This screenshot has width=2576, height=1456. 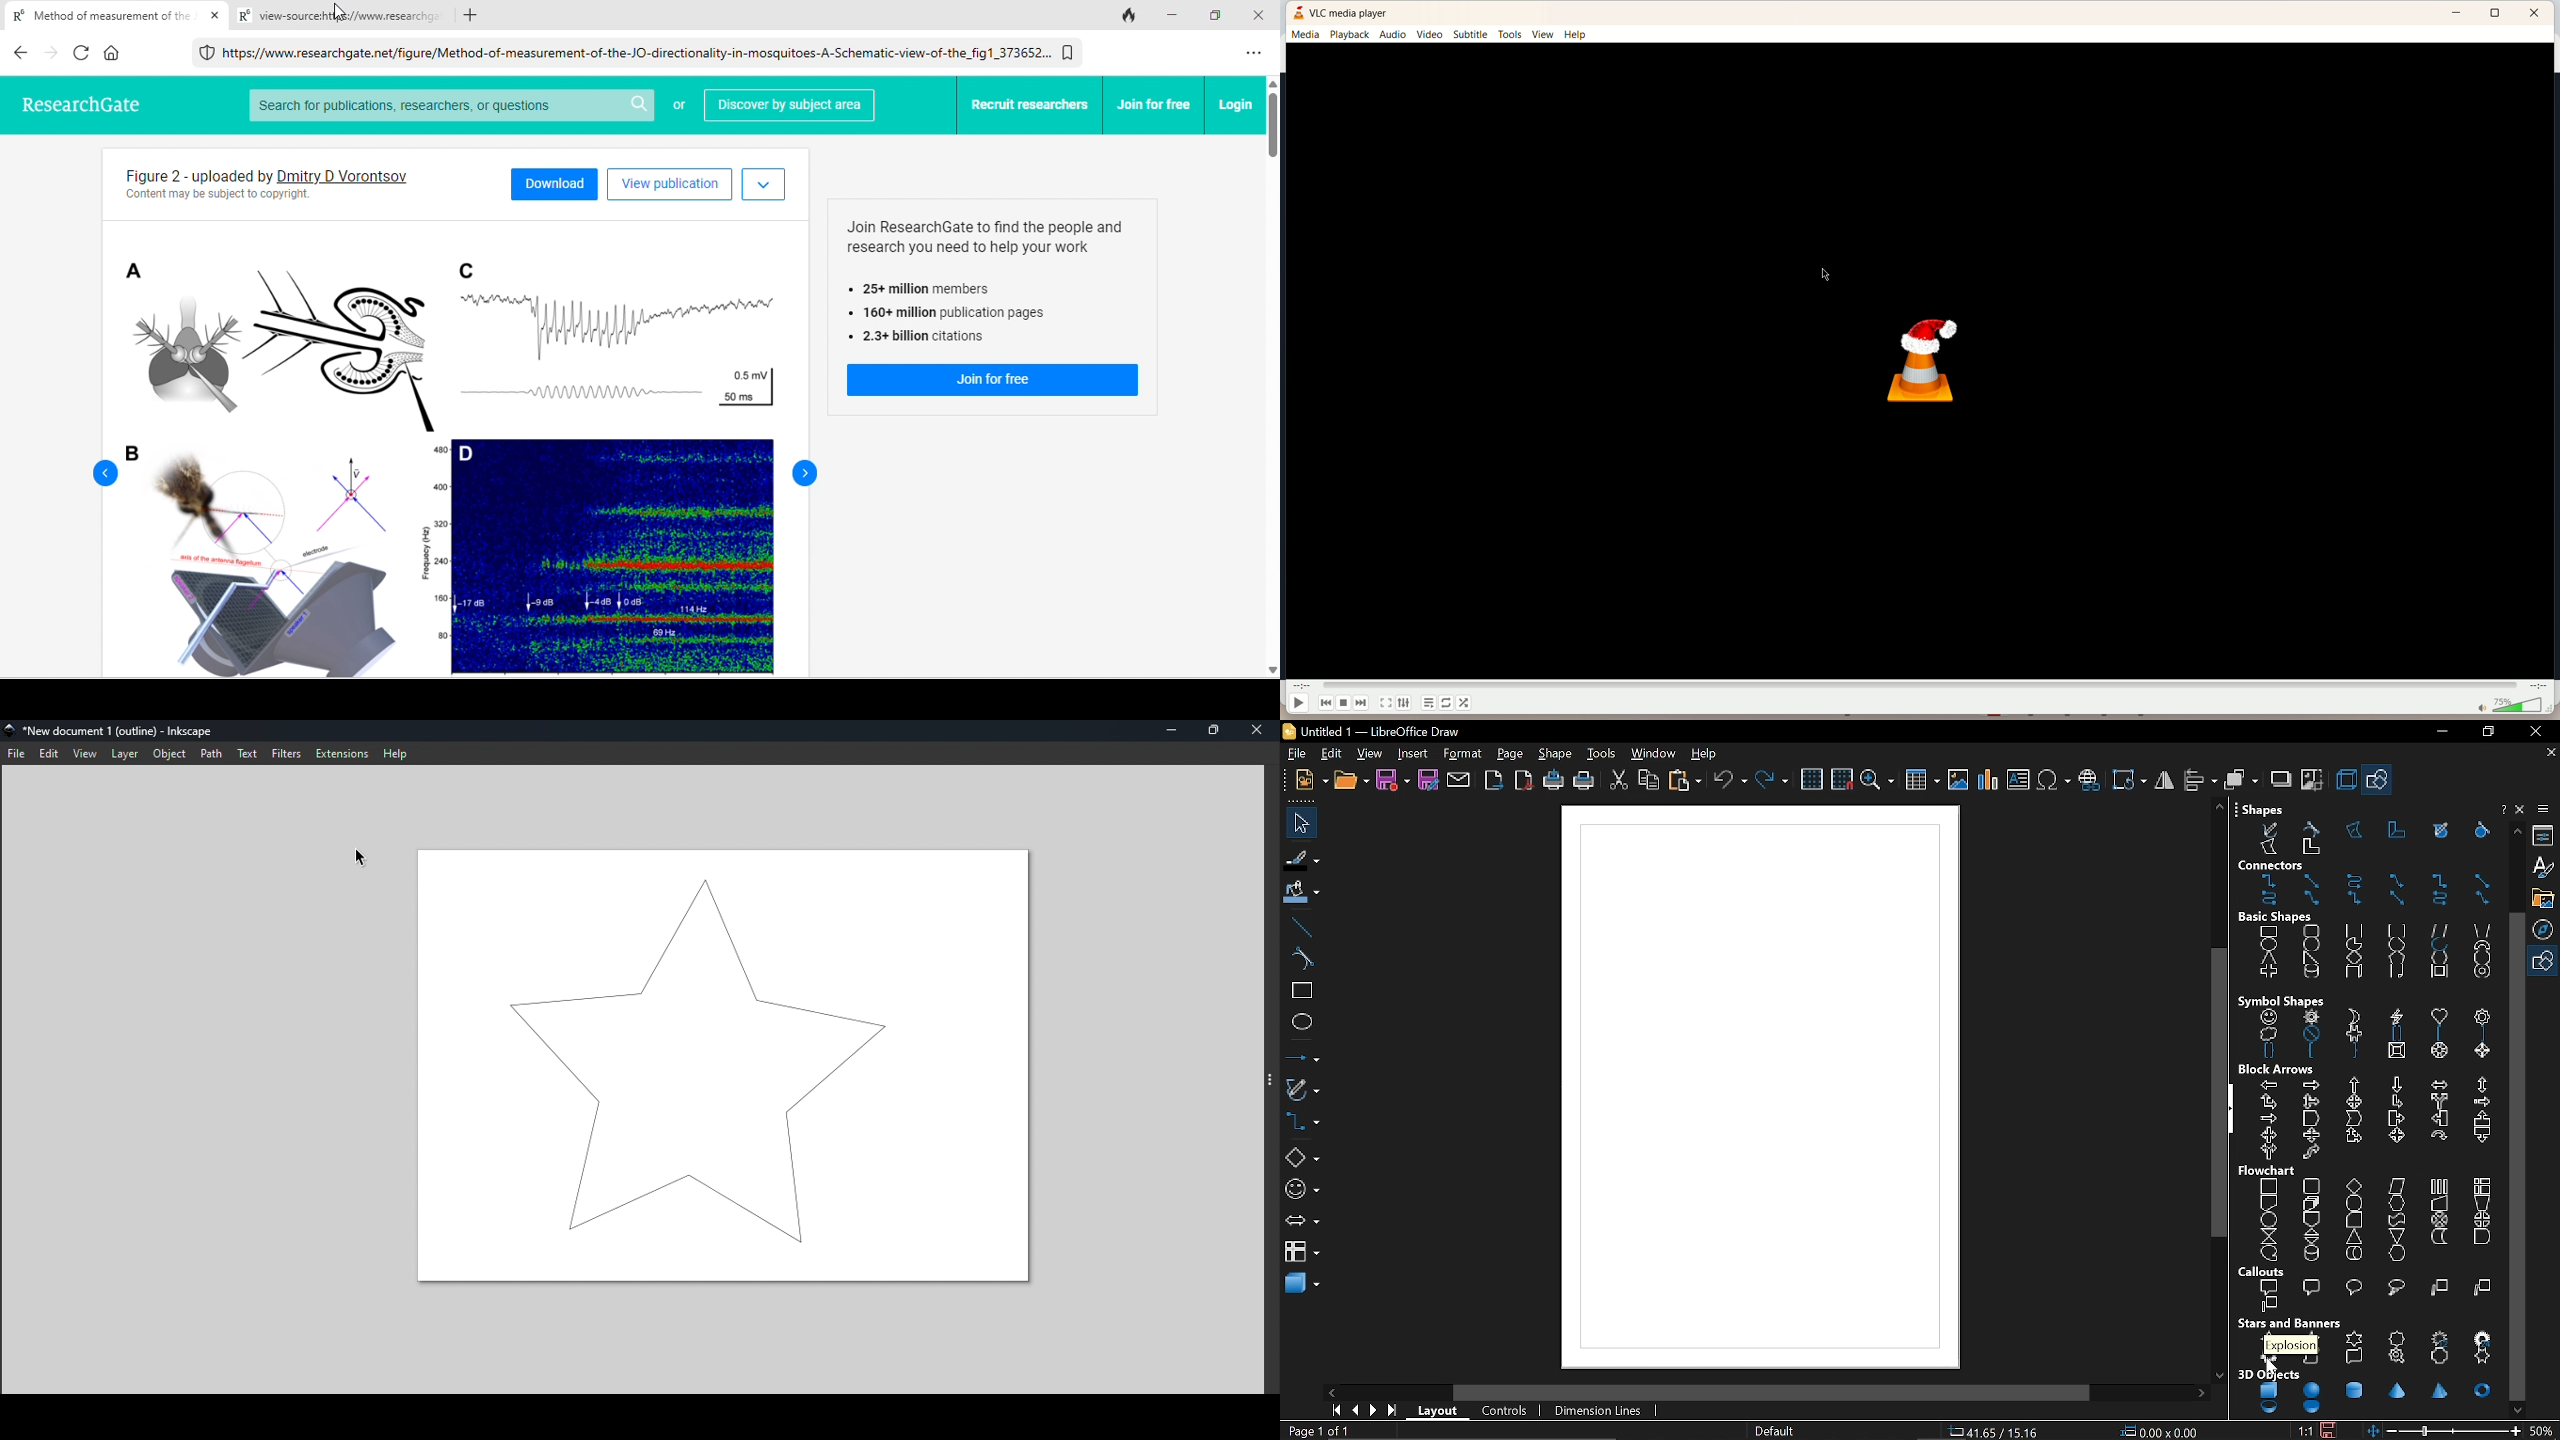 I want to click on search bar, so click(x=450, y=104).